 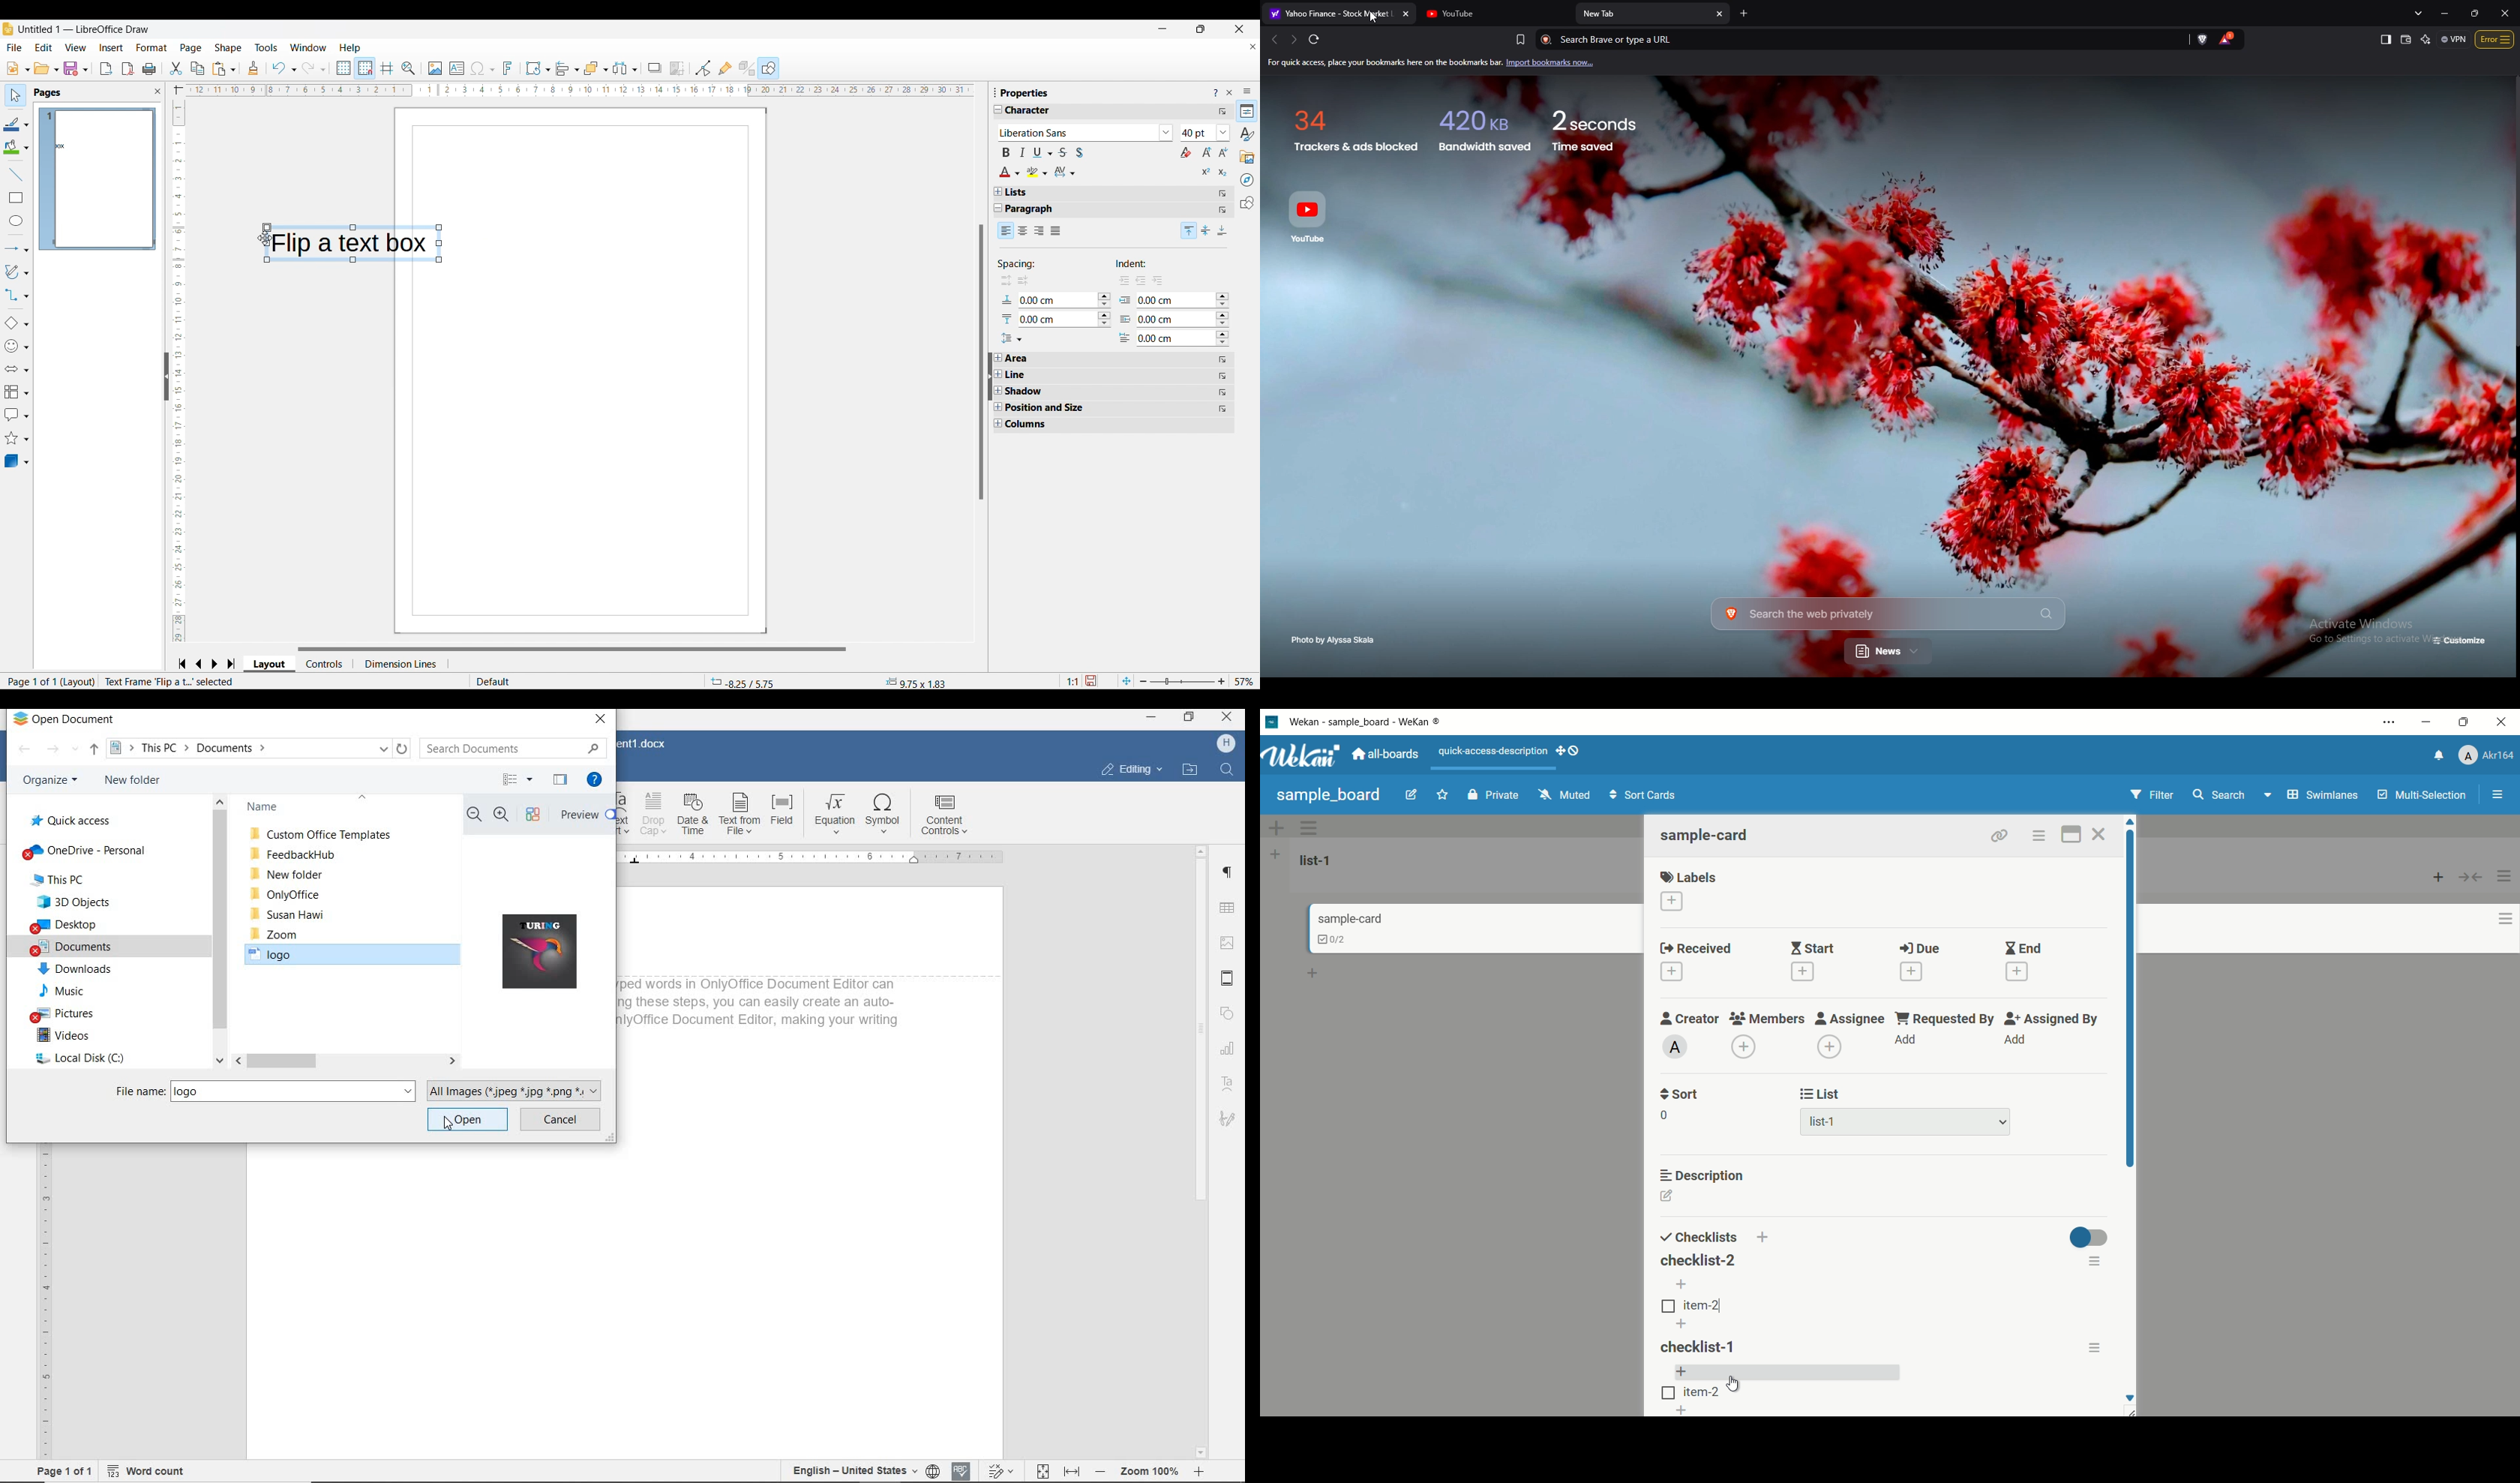 What do you see at coordinates (128, 69) in the screenshot?
I see `Export directly as PDF` at bounding box center [128, 69].